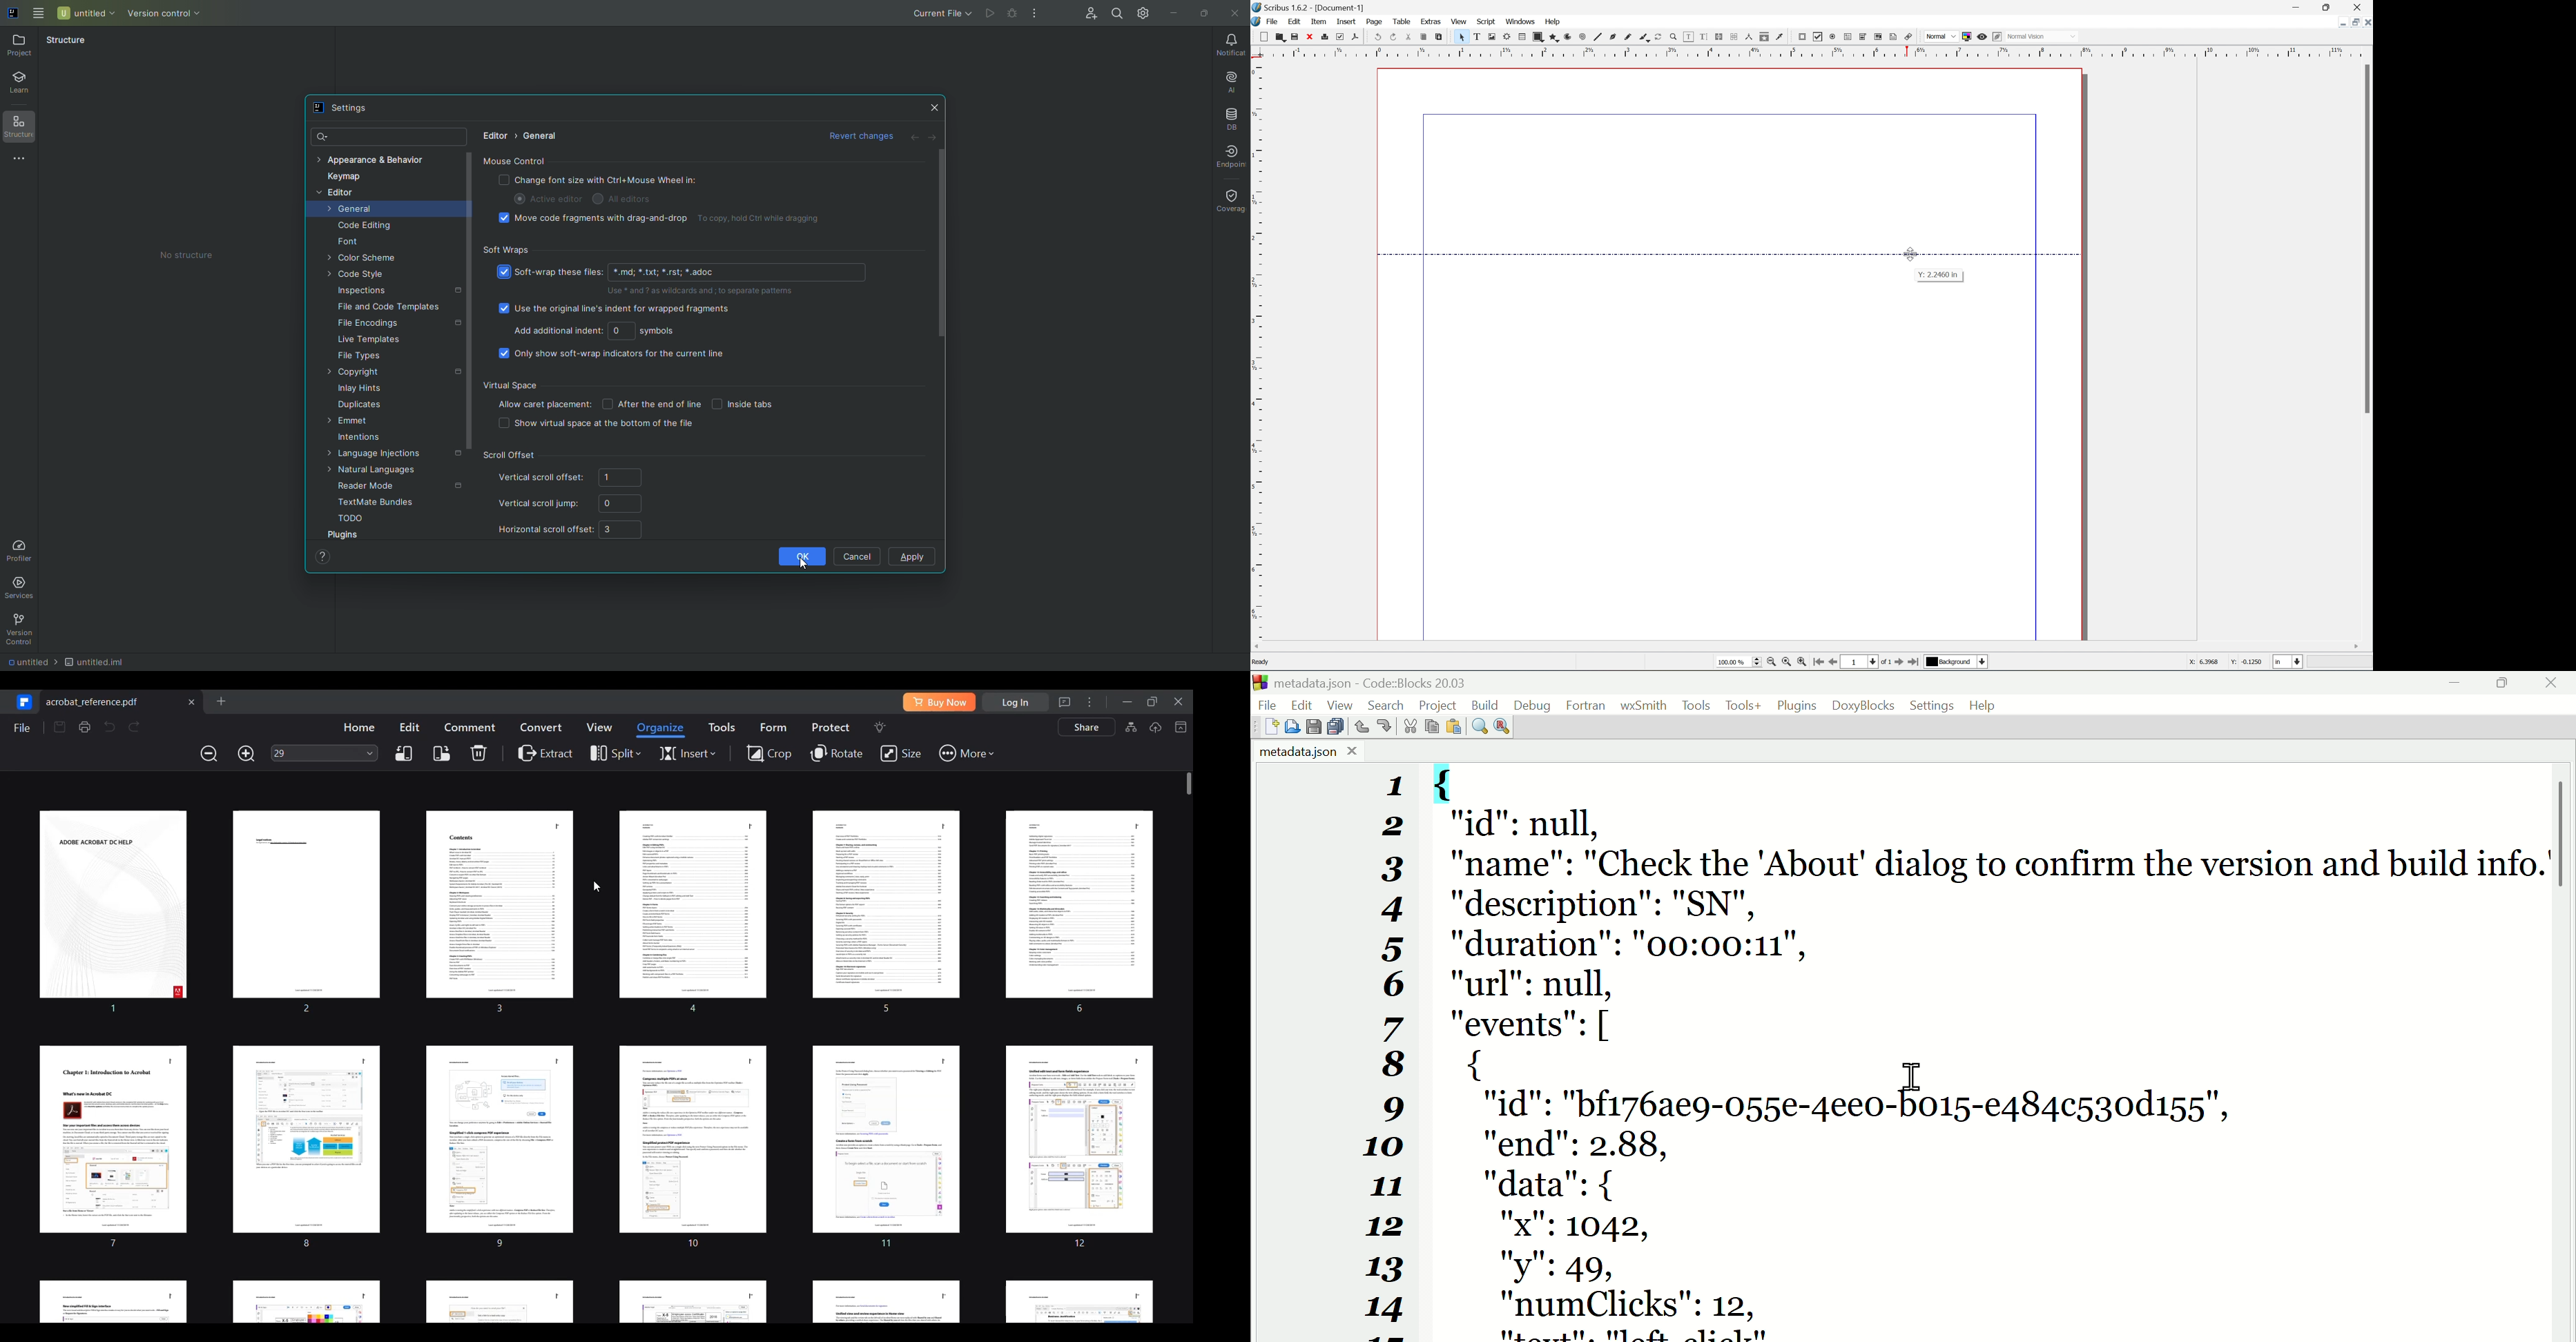 The width and height of the screenshot is (2576, 1344). I want to click on WX Smith, so click(1644, 705).